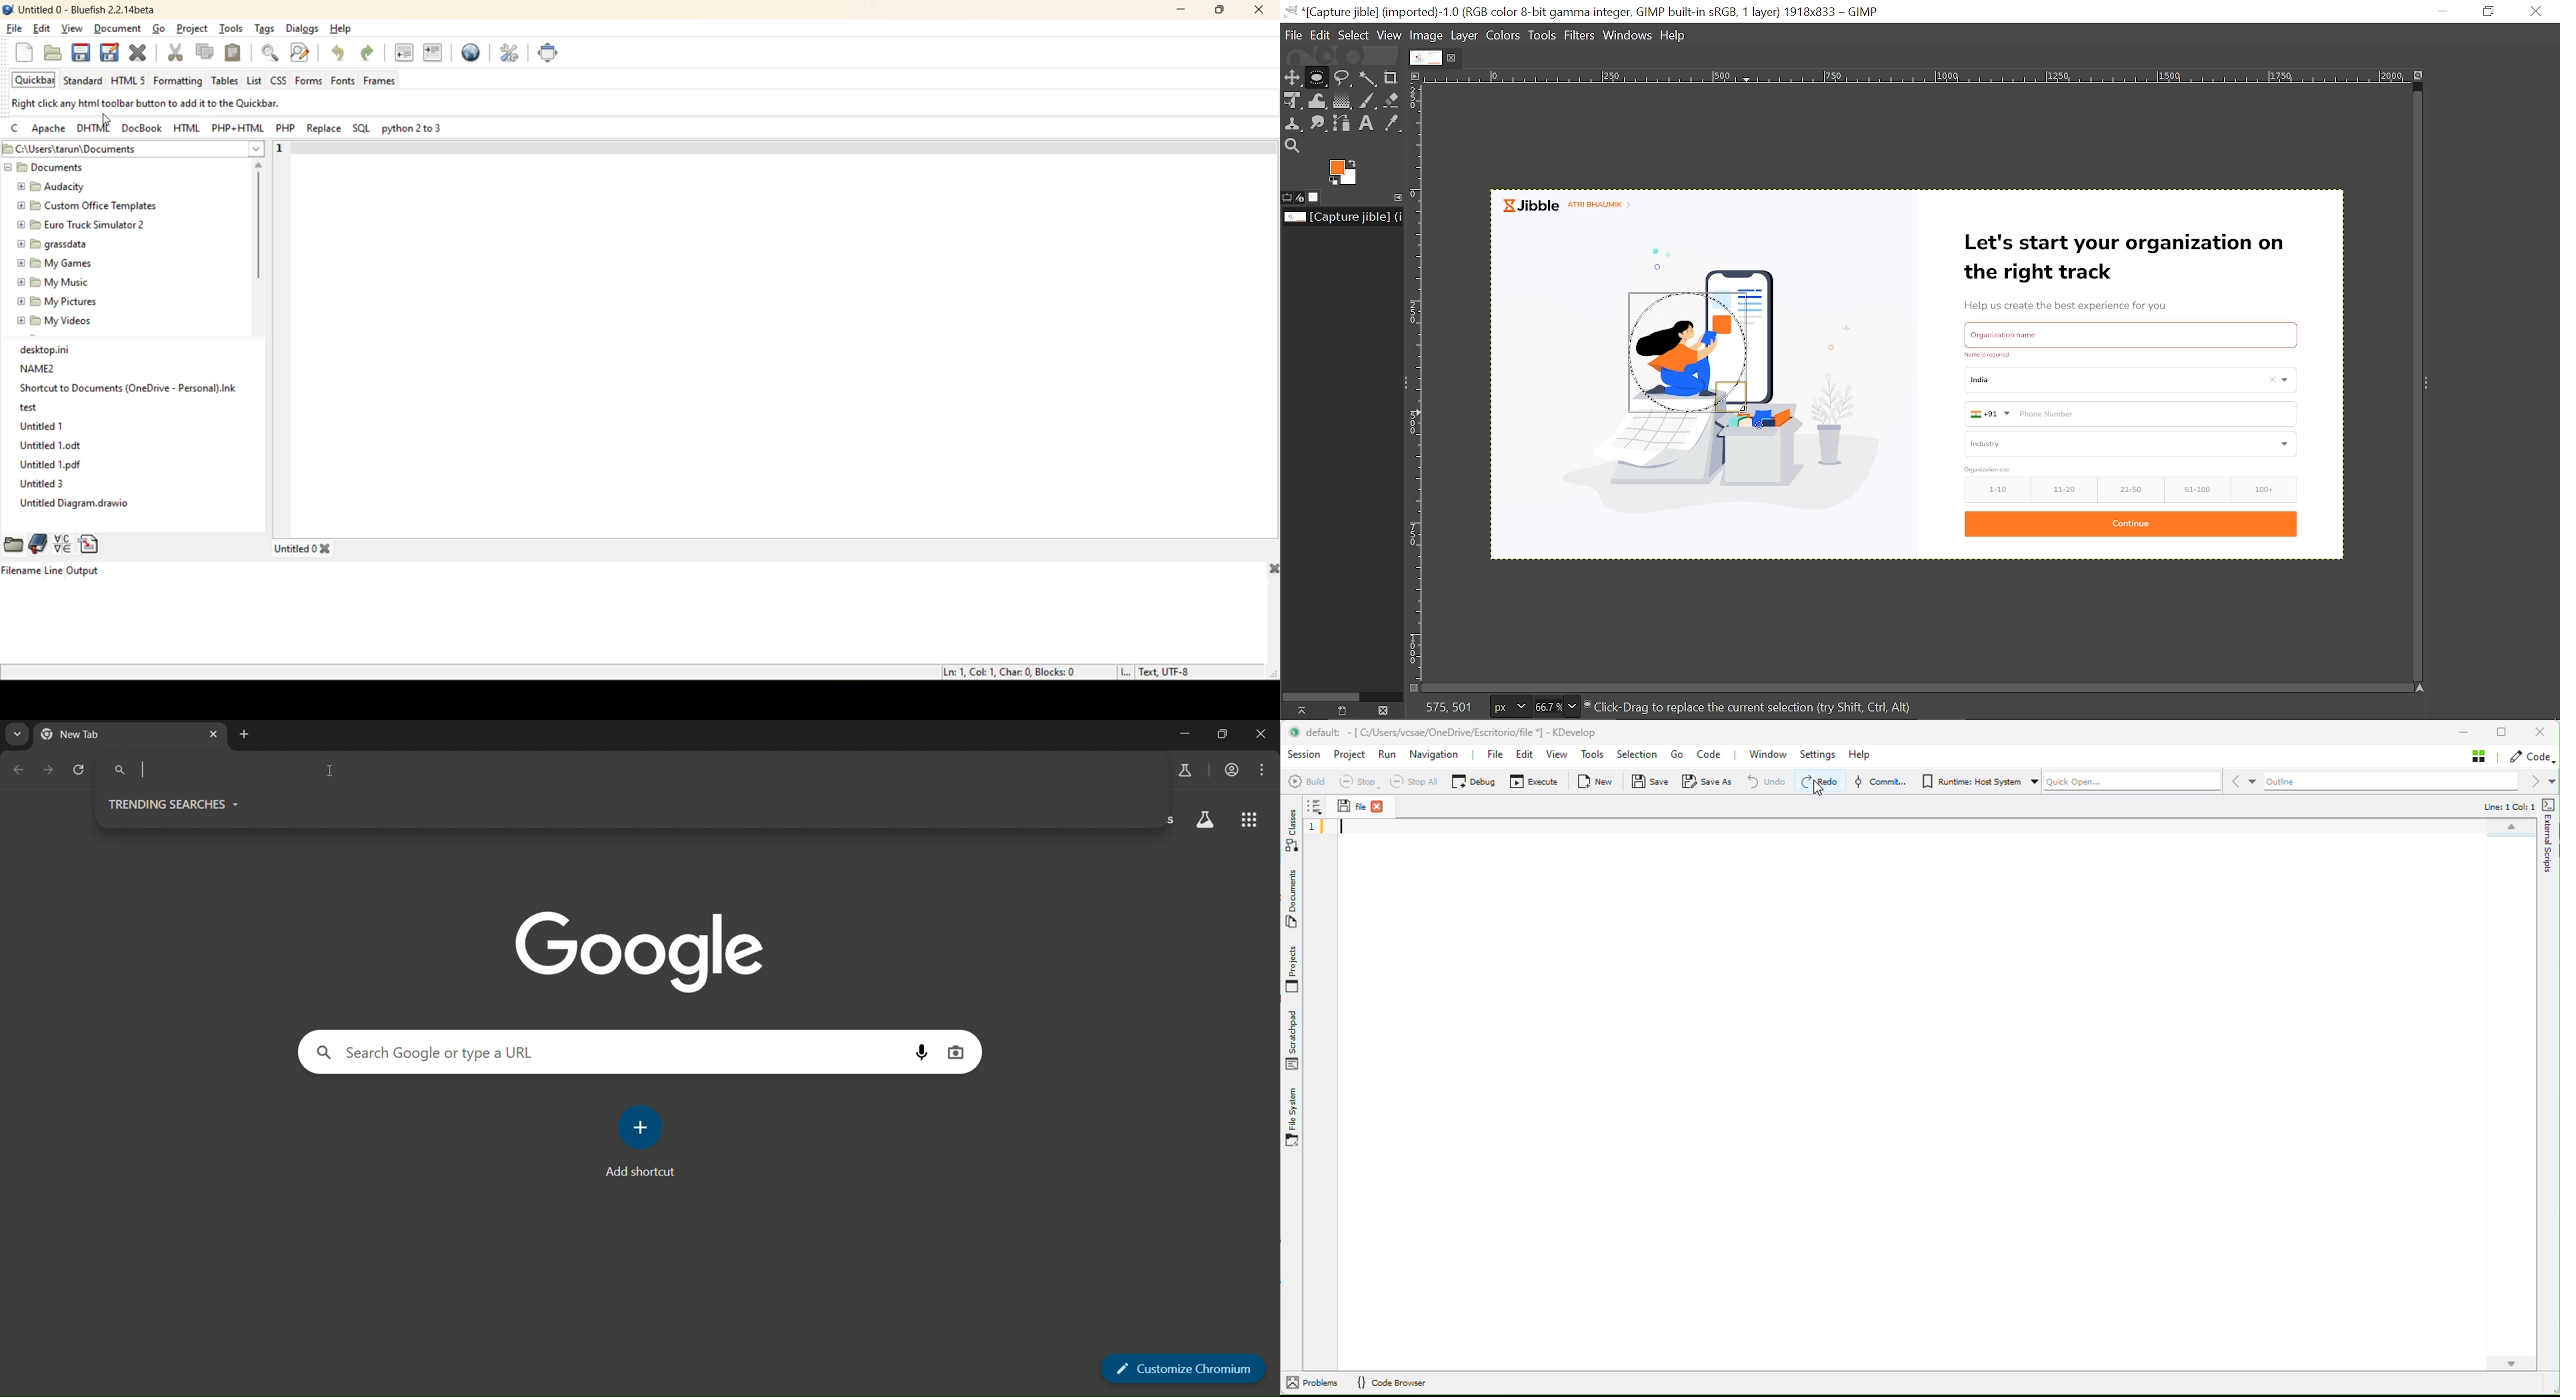 Image resolution: width=2576 pixels, height=1400 pixels. Describe the element at coordinates (1492, 754) in the screenshot. I see `File` at that location.